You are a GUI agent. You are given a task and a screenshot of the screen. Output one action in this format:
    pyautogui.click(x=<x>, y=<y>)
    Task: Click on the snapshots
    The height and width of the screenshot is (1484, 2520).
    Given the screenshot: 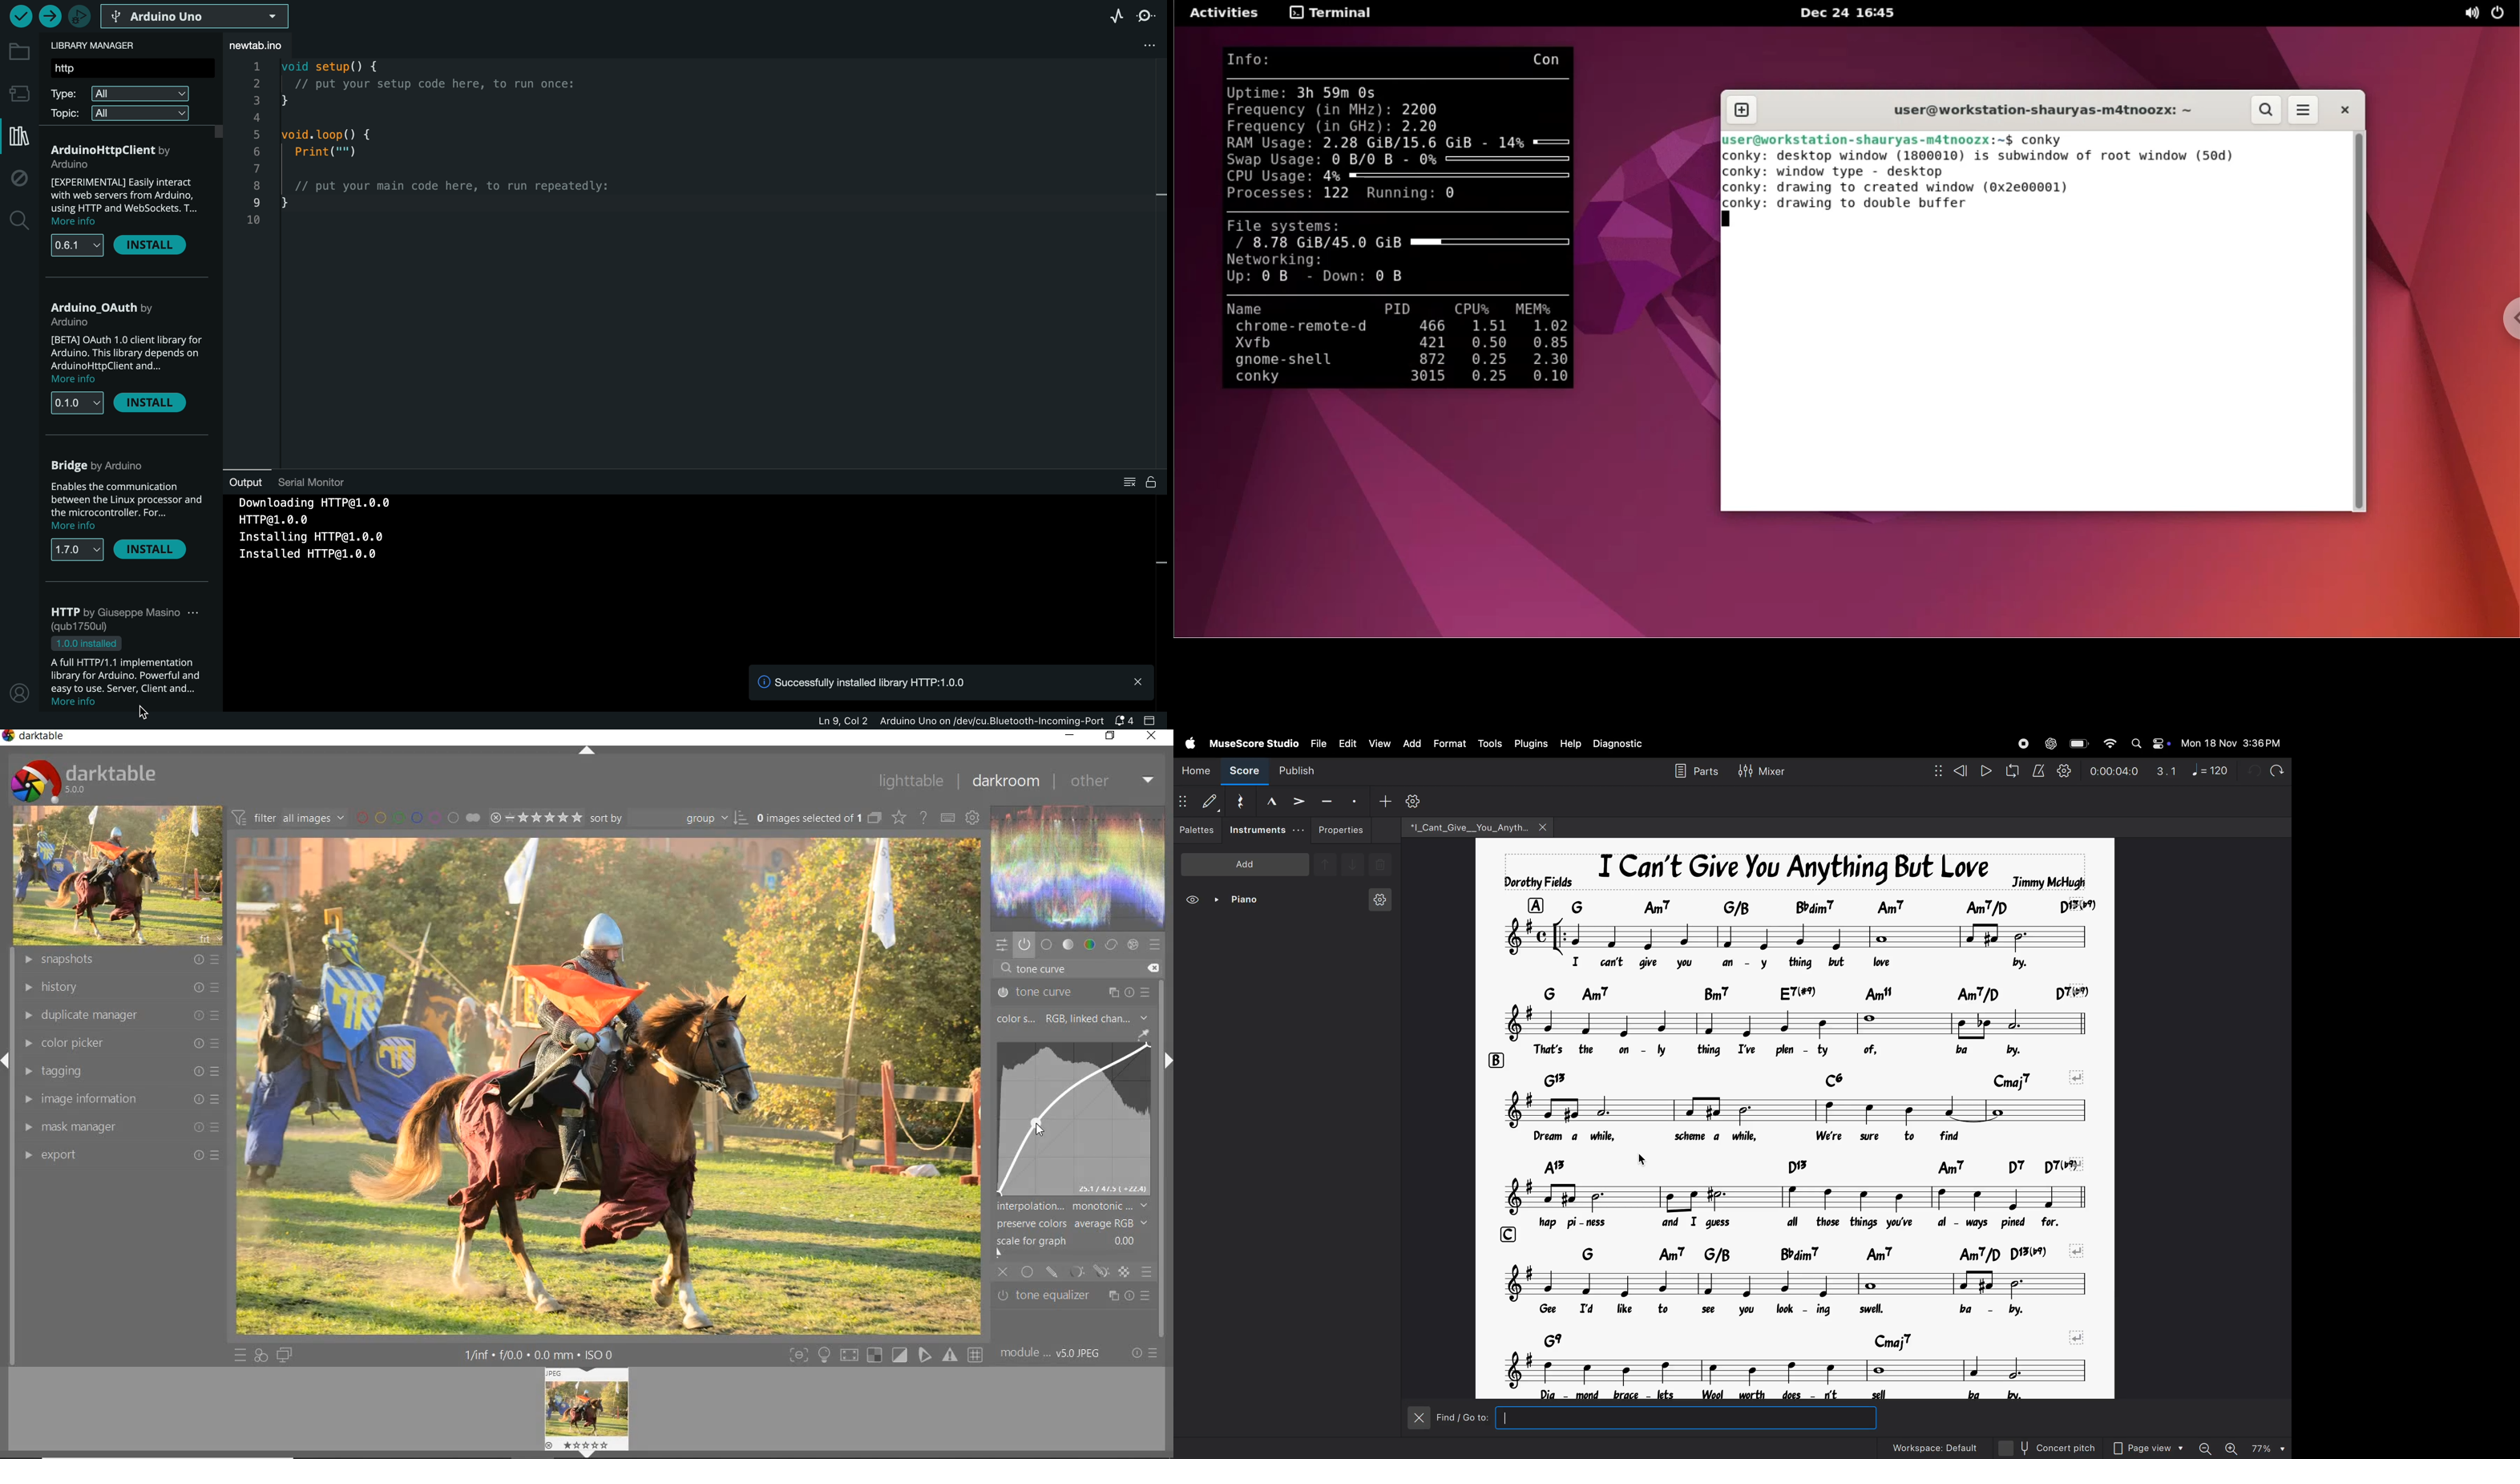 What is the action you would take?
    pyautogui.click(x=123, y=960)
    